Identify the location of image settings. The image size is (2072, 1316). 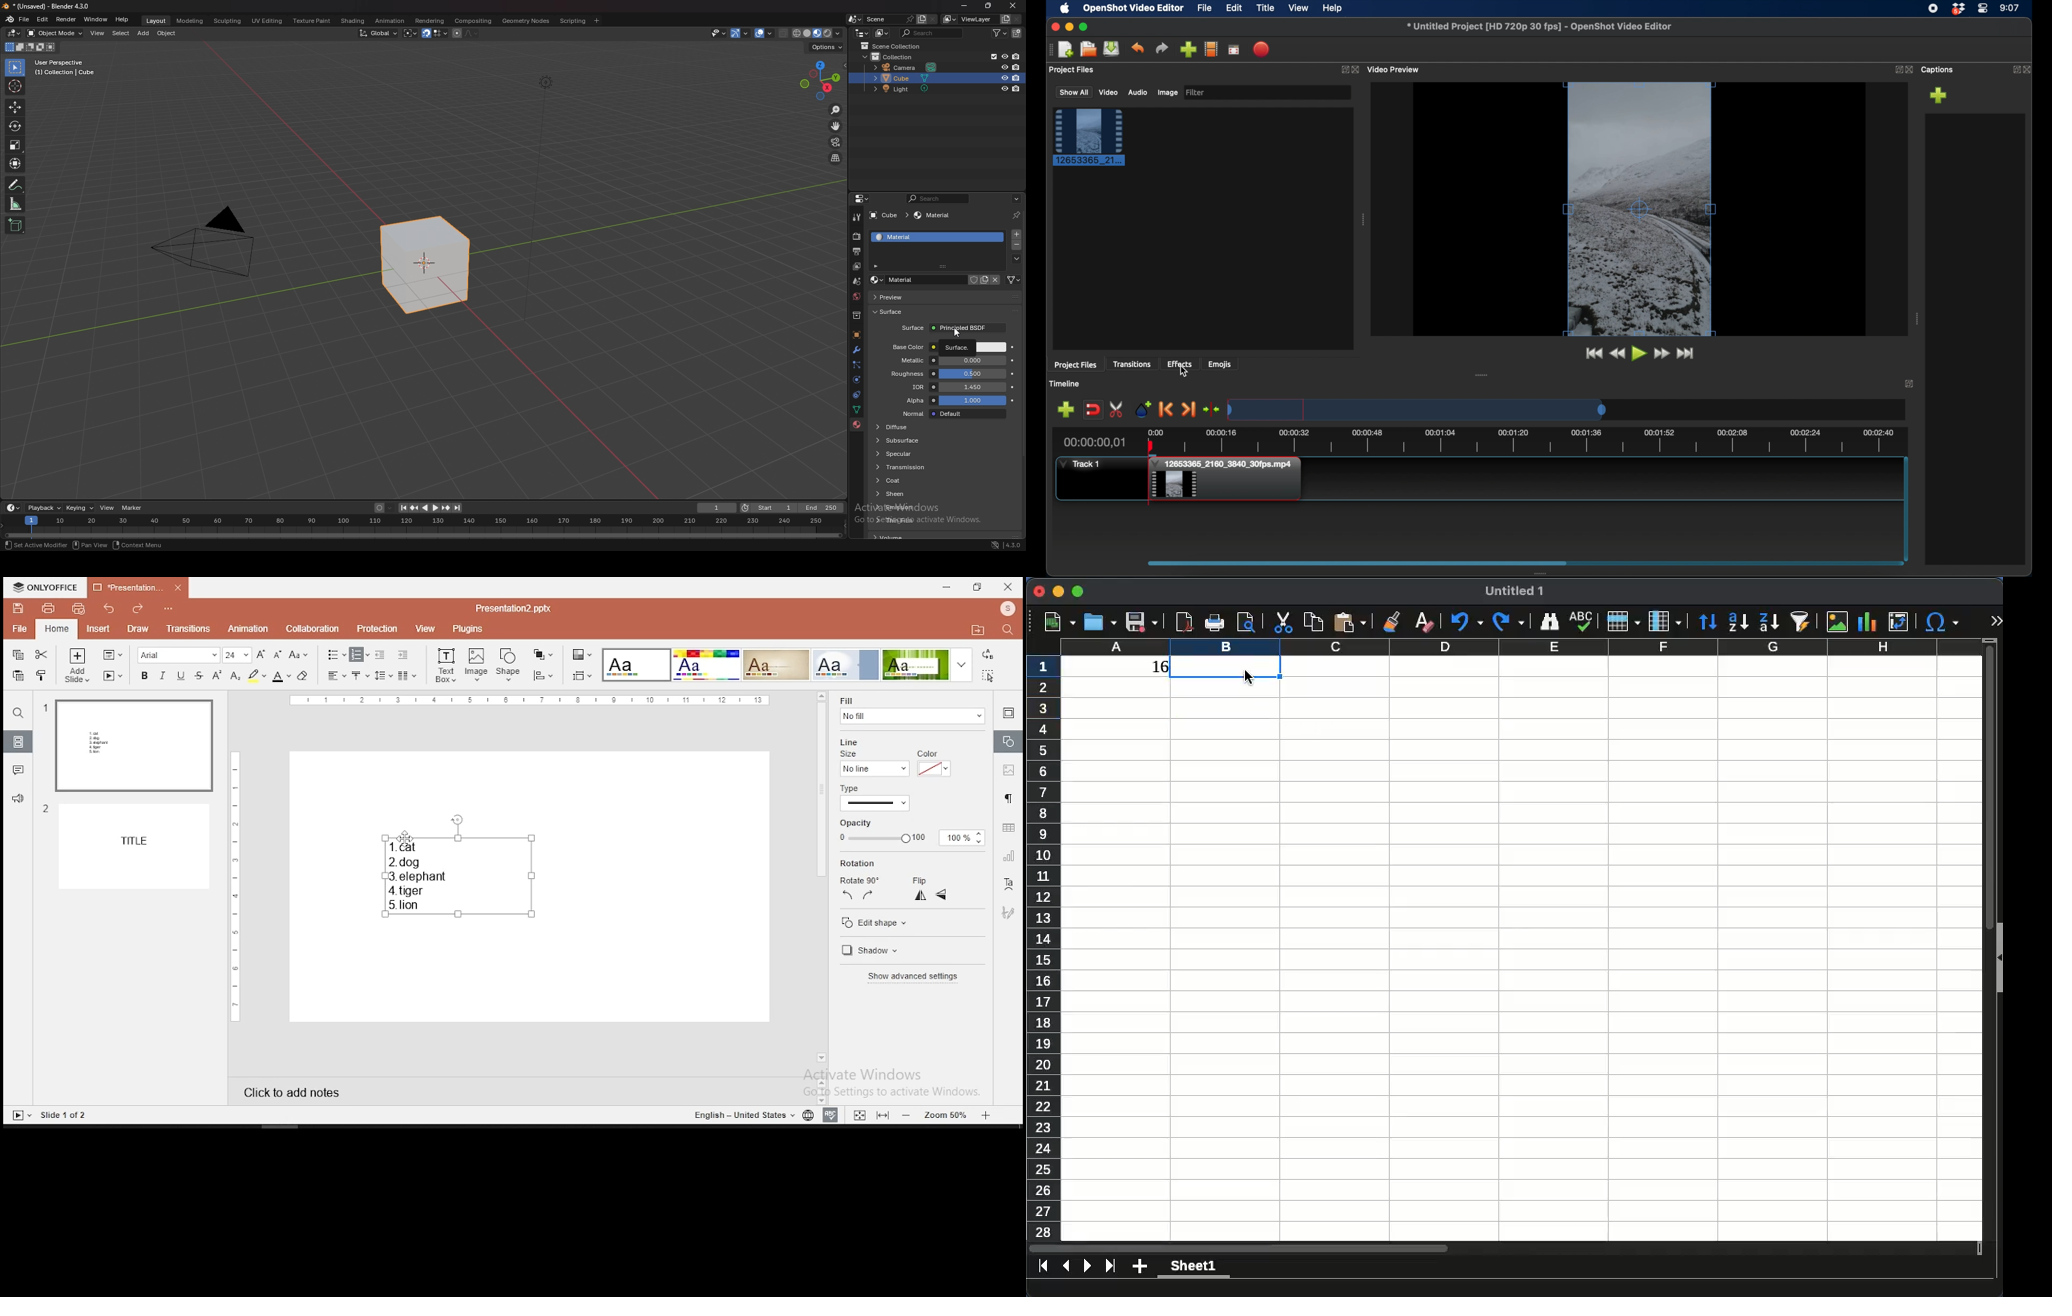
(1008, 769).